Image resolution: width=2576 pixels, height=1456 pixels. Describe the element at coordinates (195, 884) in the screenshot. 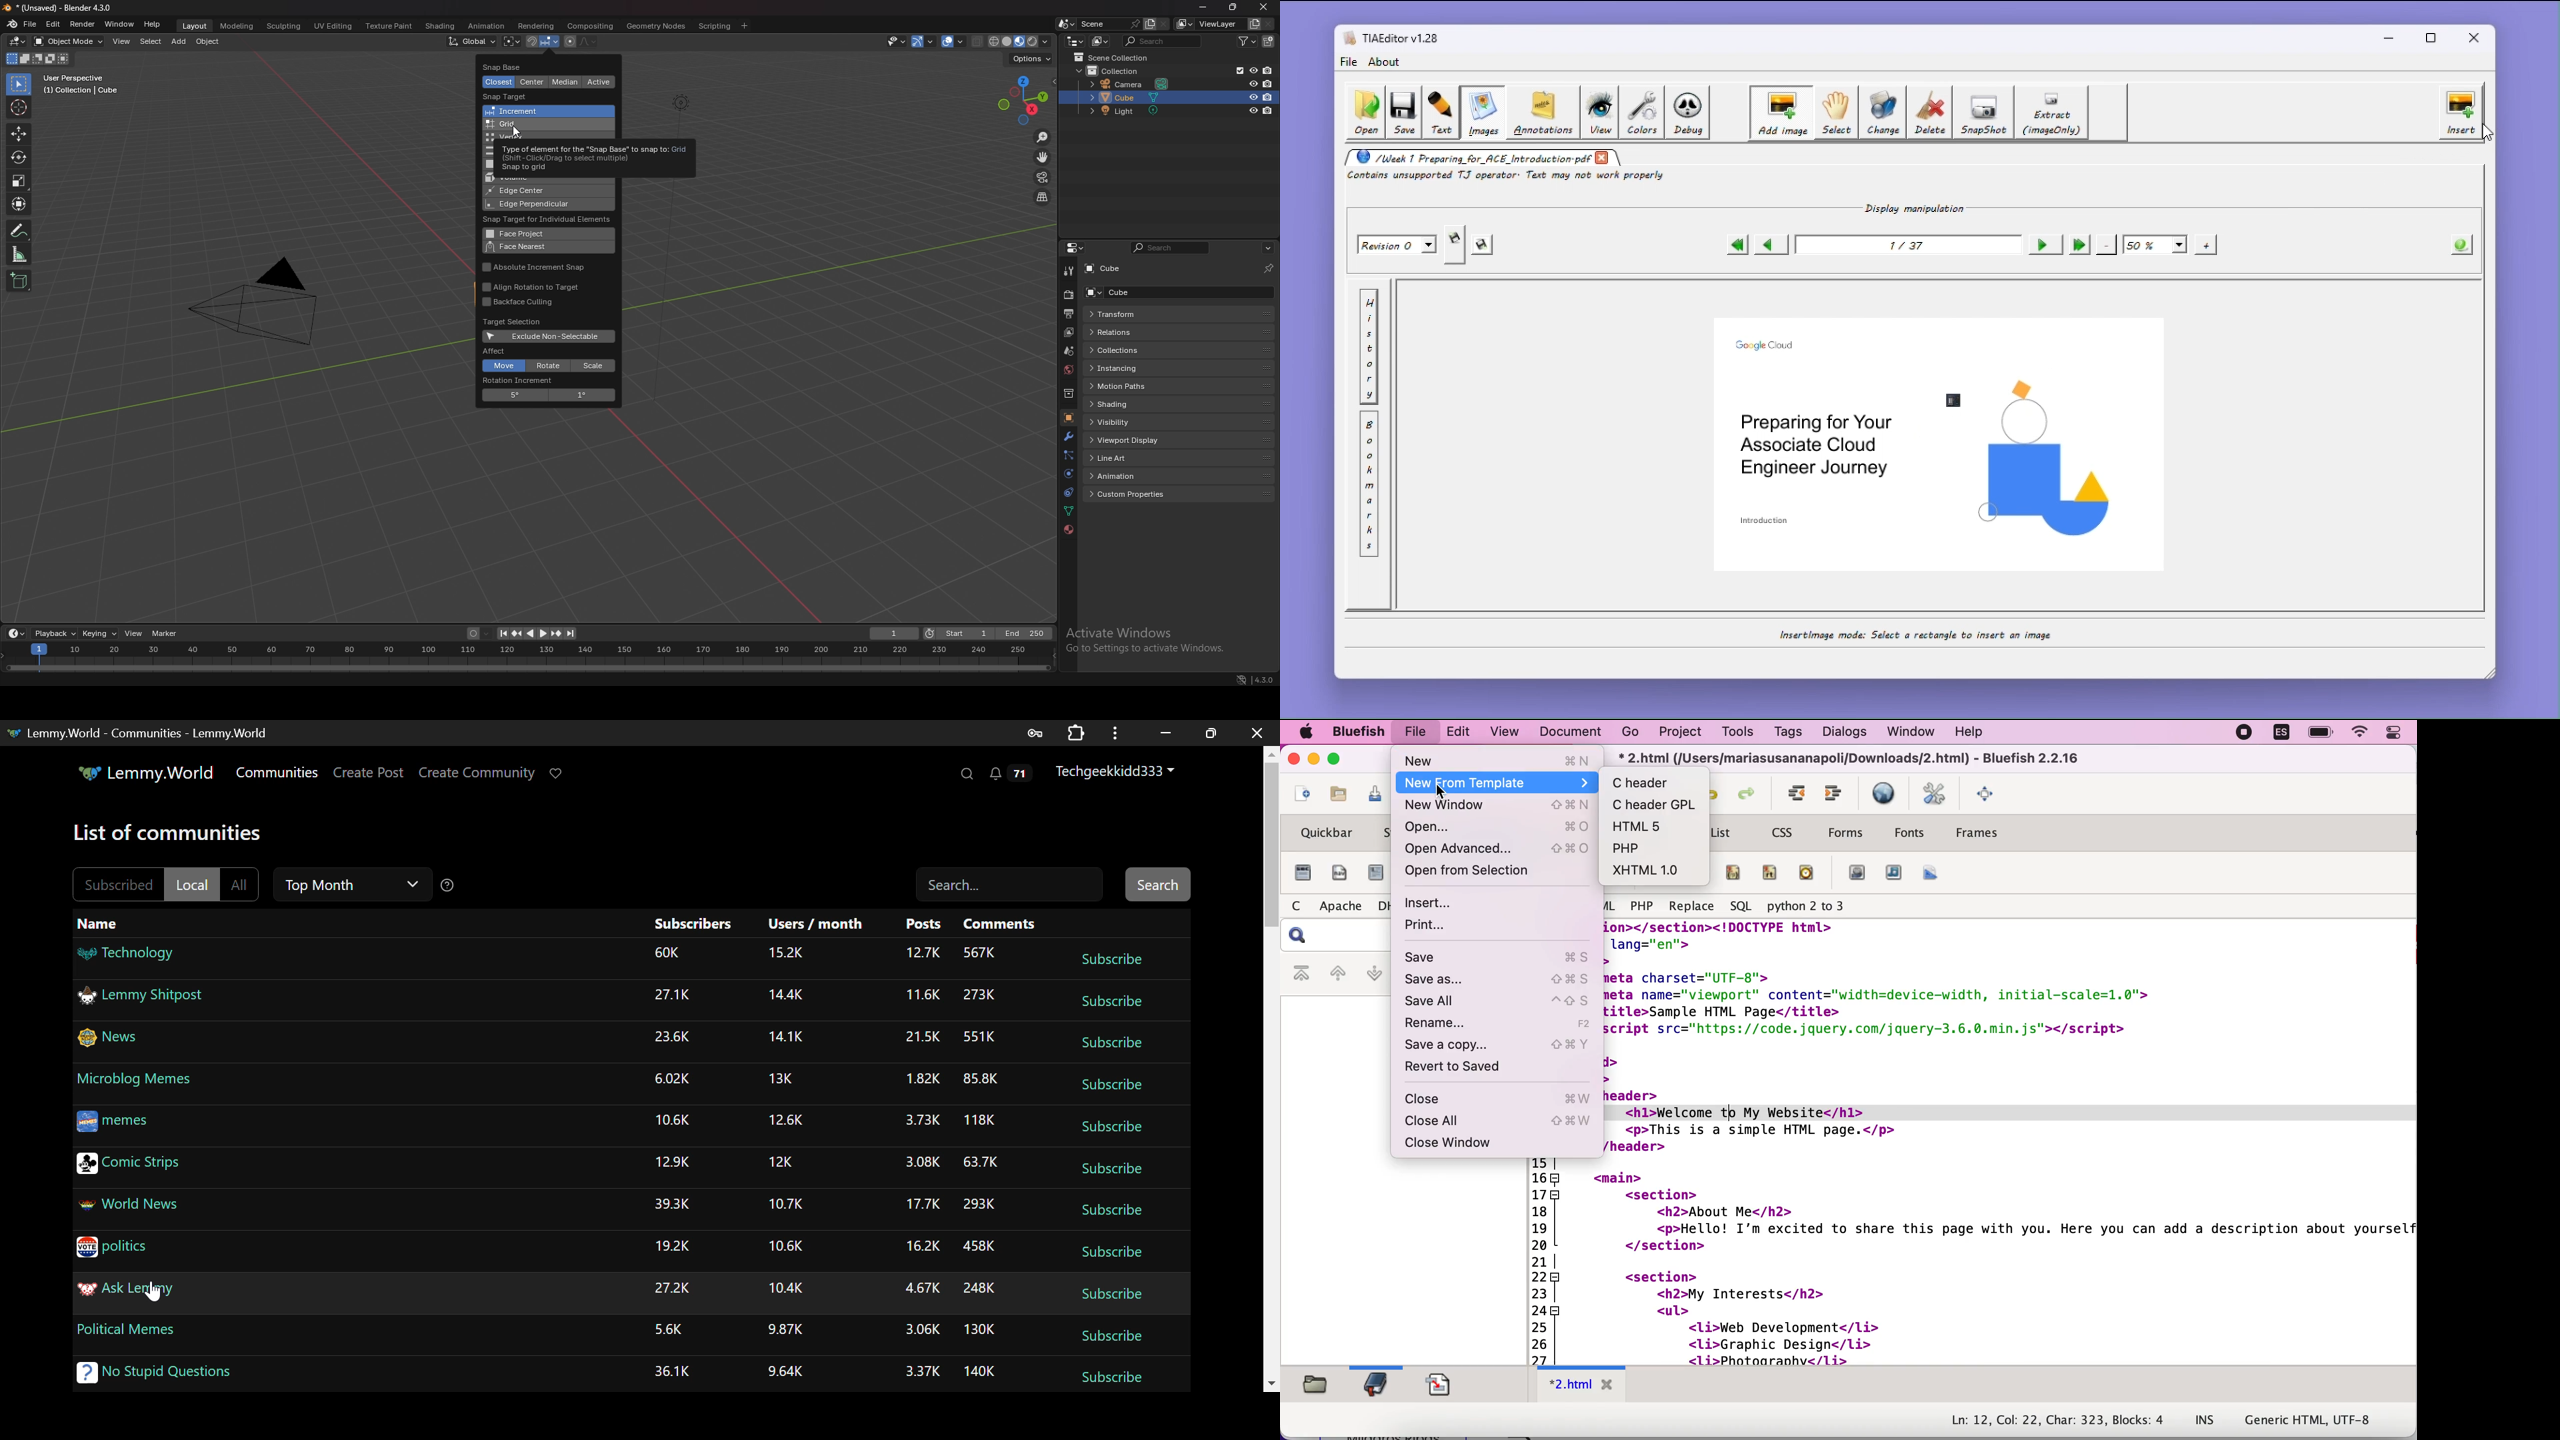

I see `Local Filter Selected` at that location.